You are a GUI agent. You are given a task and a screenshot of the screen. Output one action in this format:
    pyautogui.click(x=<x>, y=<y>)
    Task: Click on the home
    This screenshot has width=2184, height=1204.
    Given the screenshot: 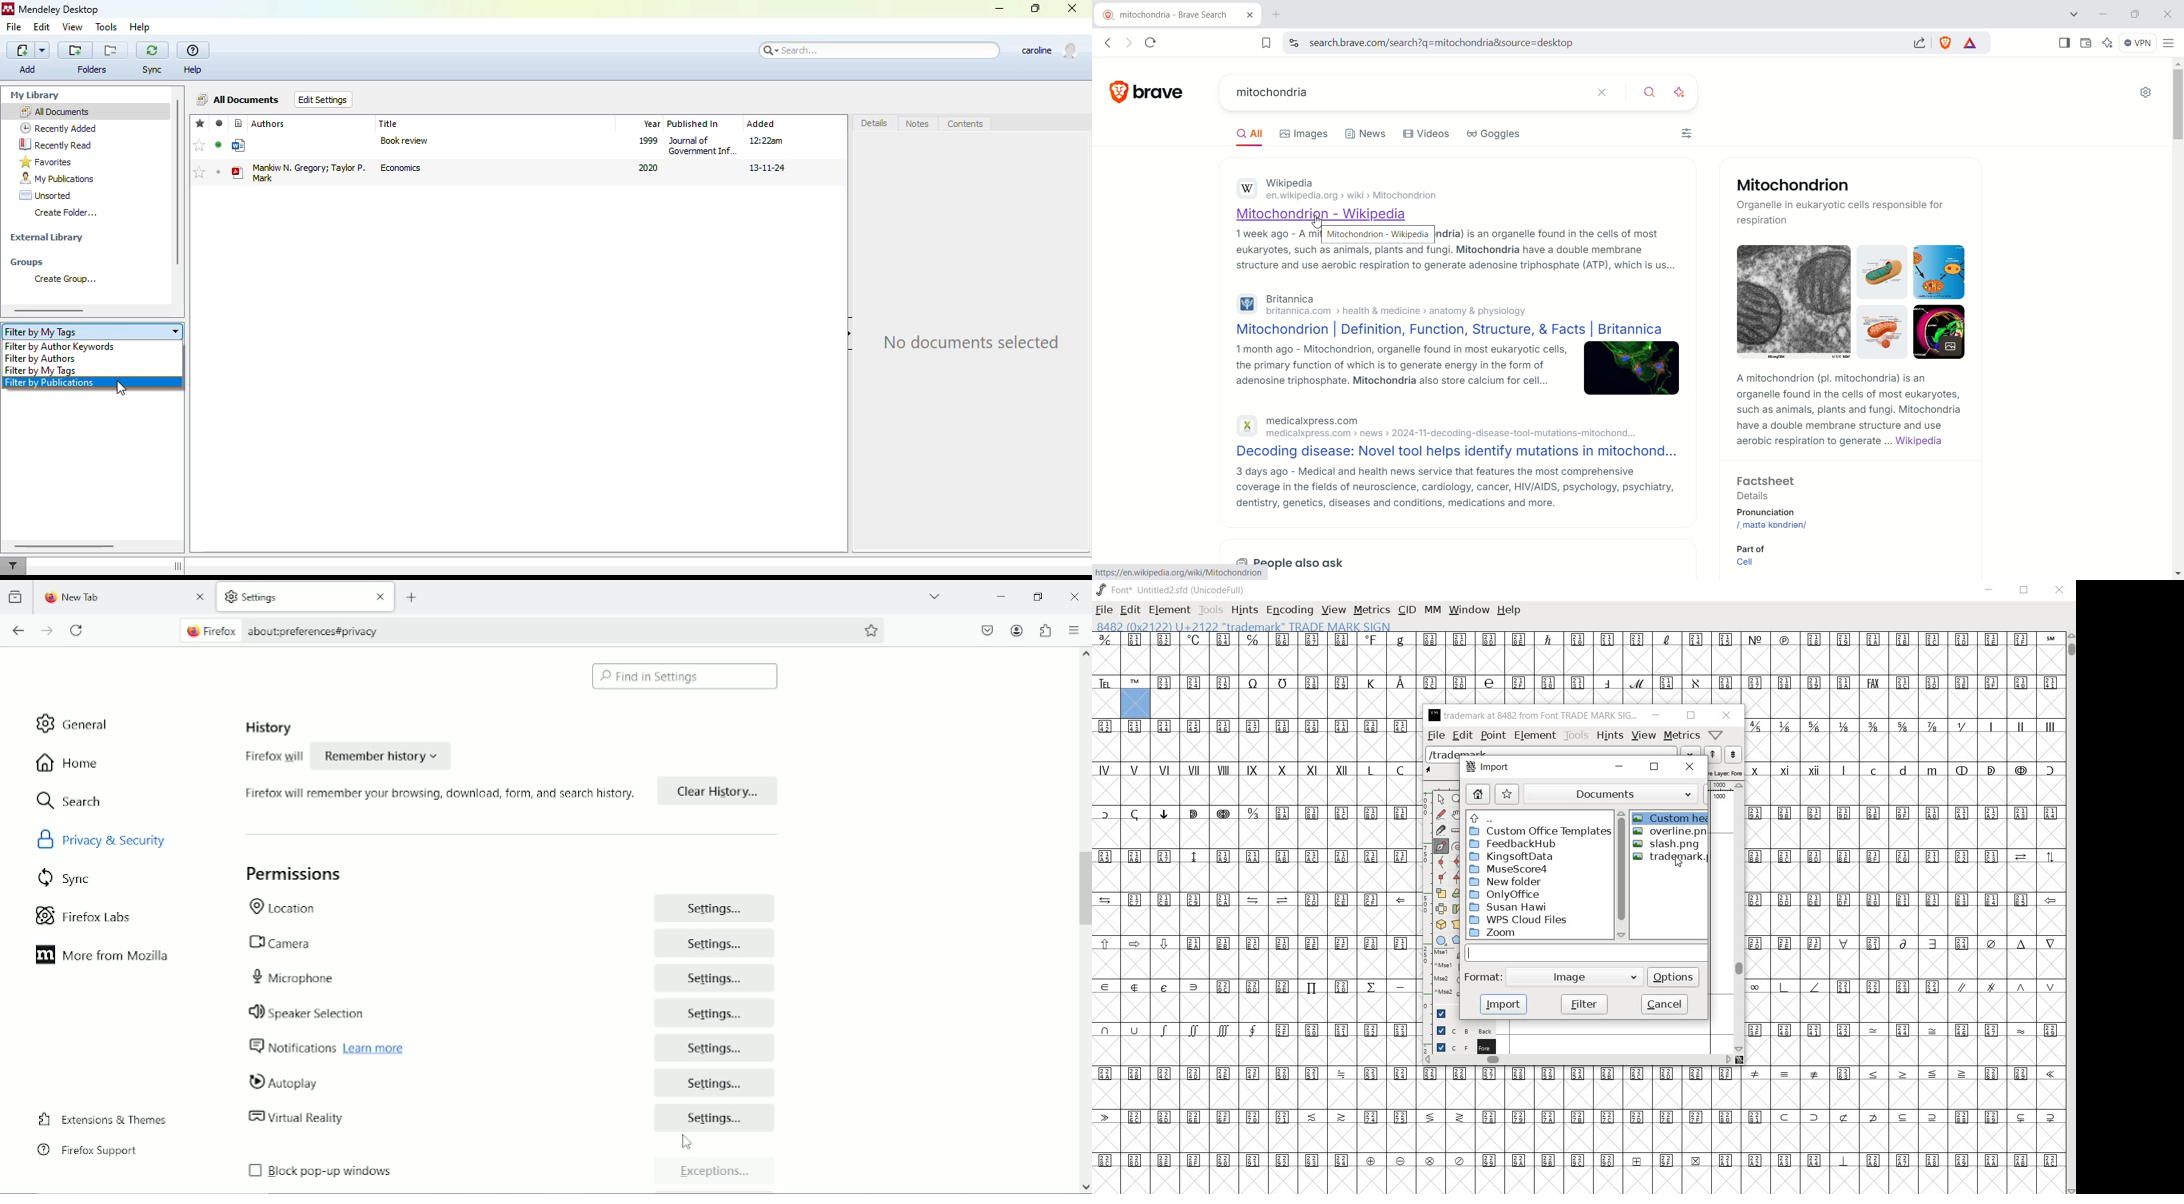 What is the action you would take?
    pyautogui.click(x=1478, y=794)
    